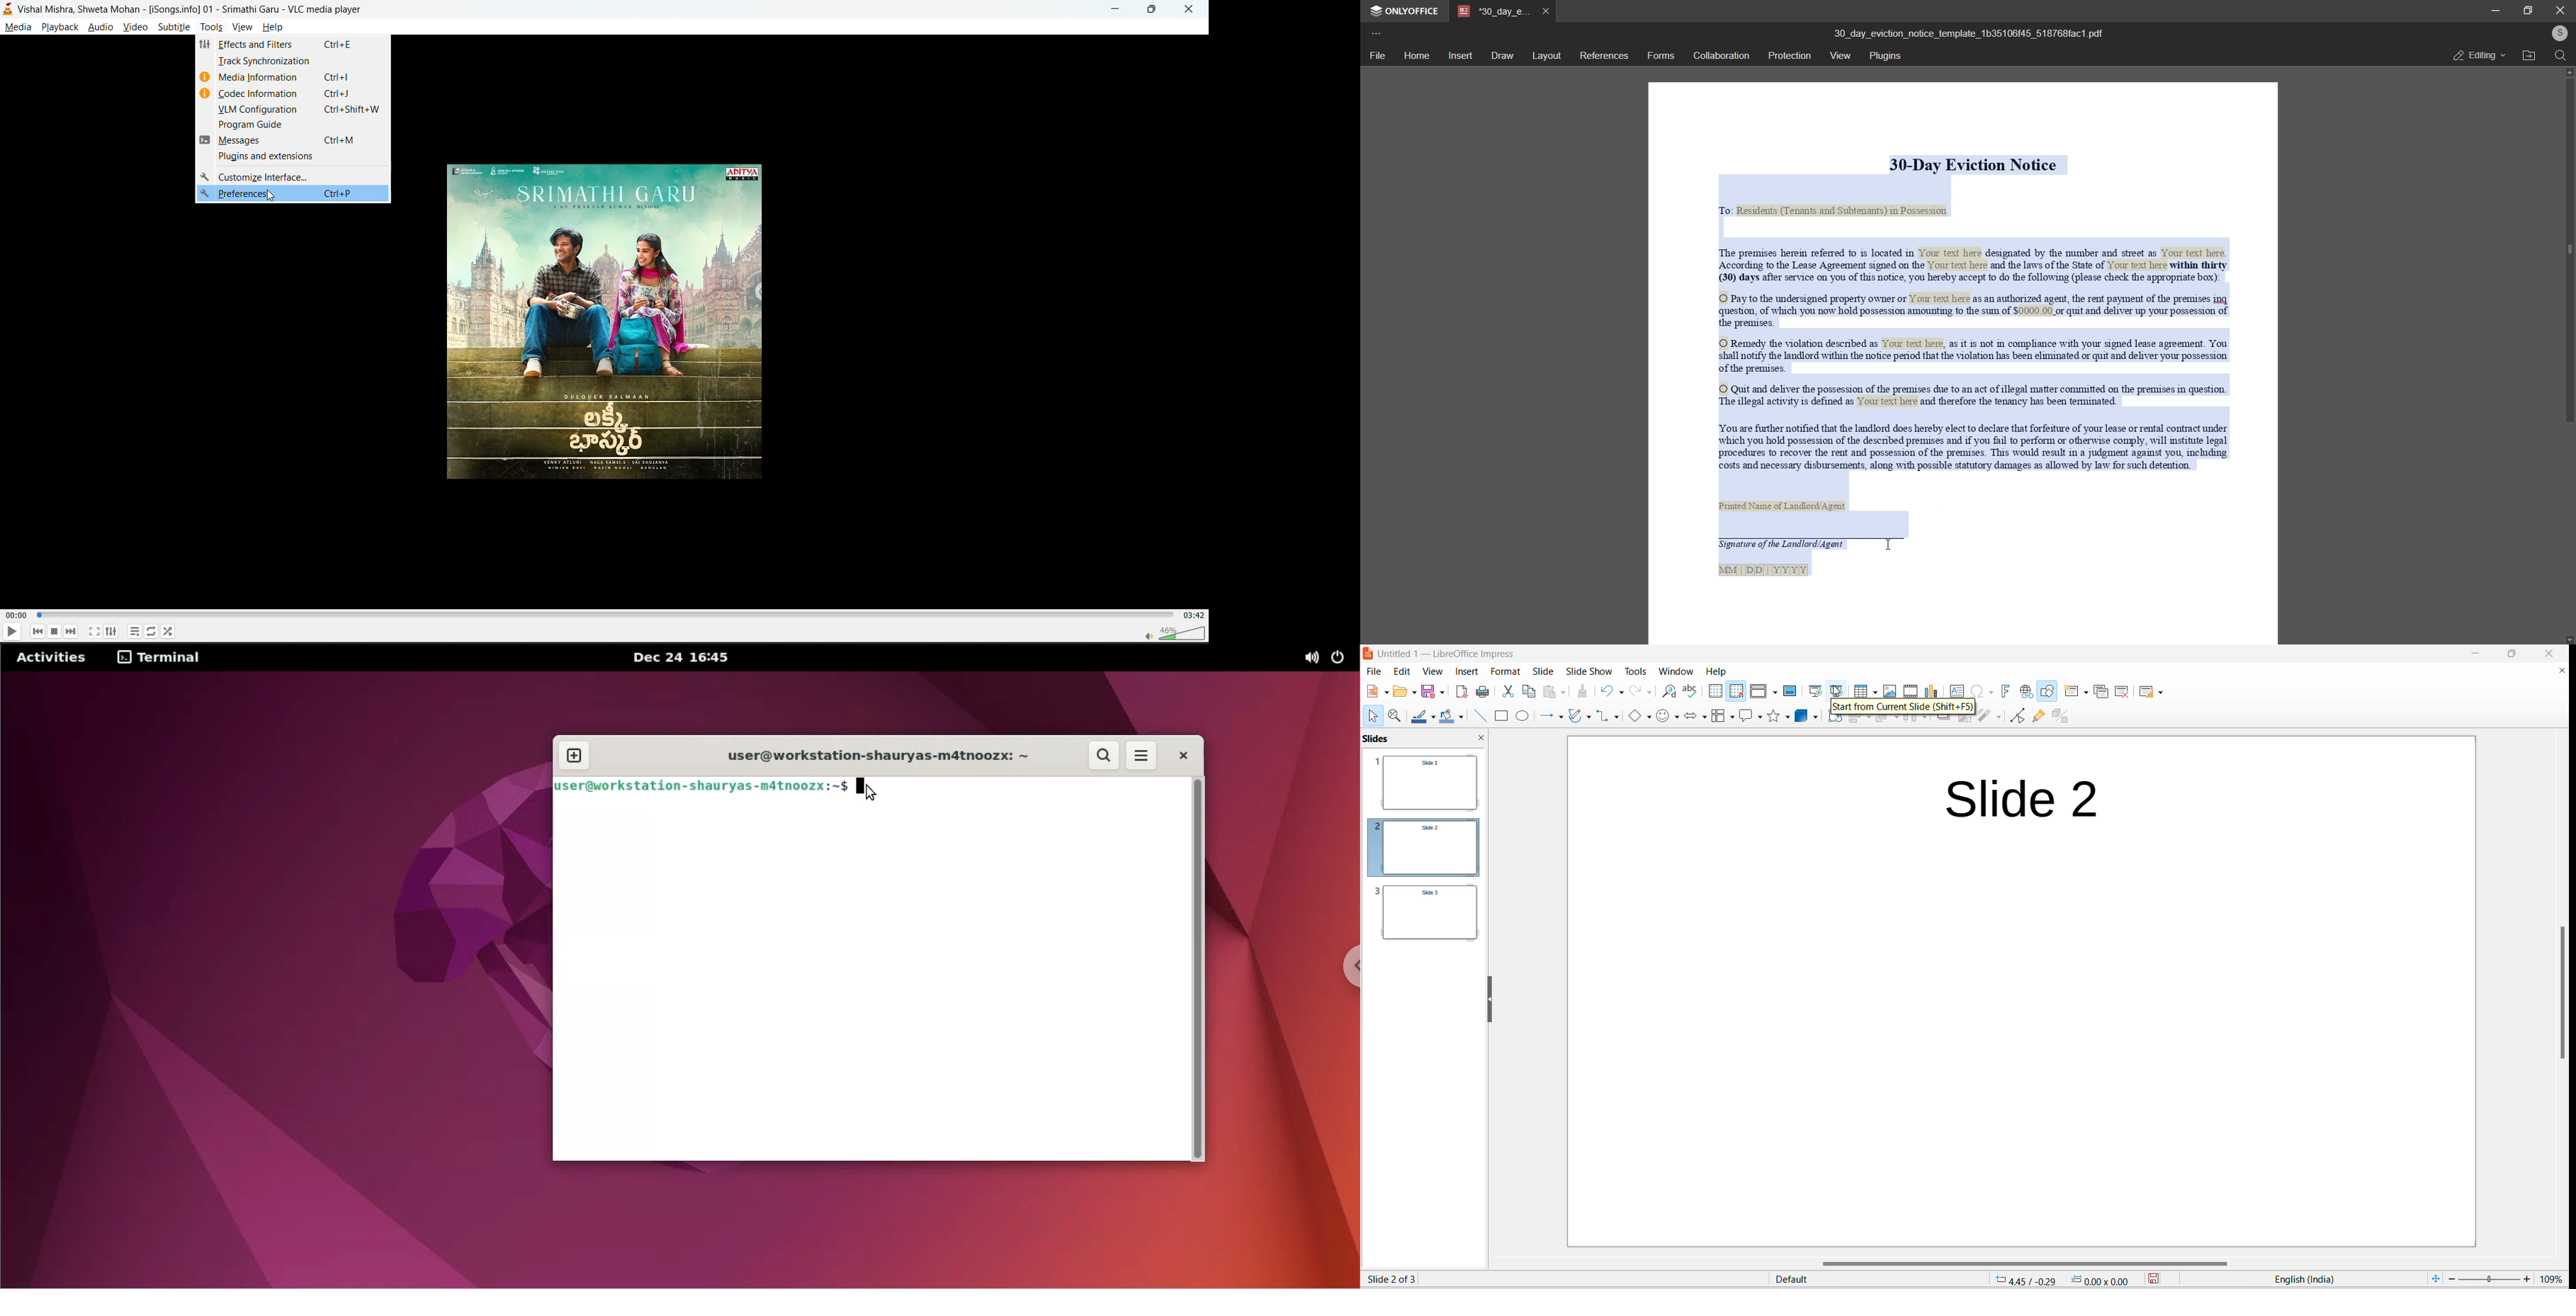 The width and height of the screenshot is (2576, 1316). I want to click on save, so click(1427, 692).